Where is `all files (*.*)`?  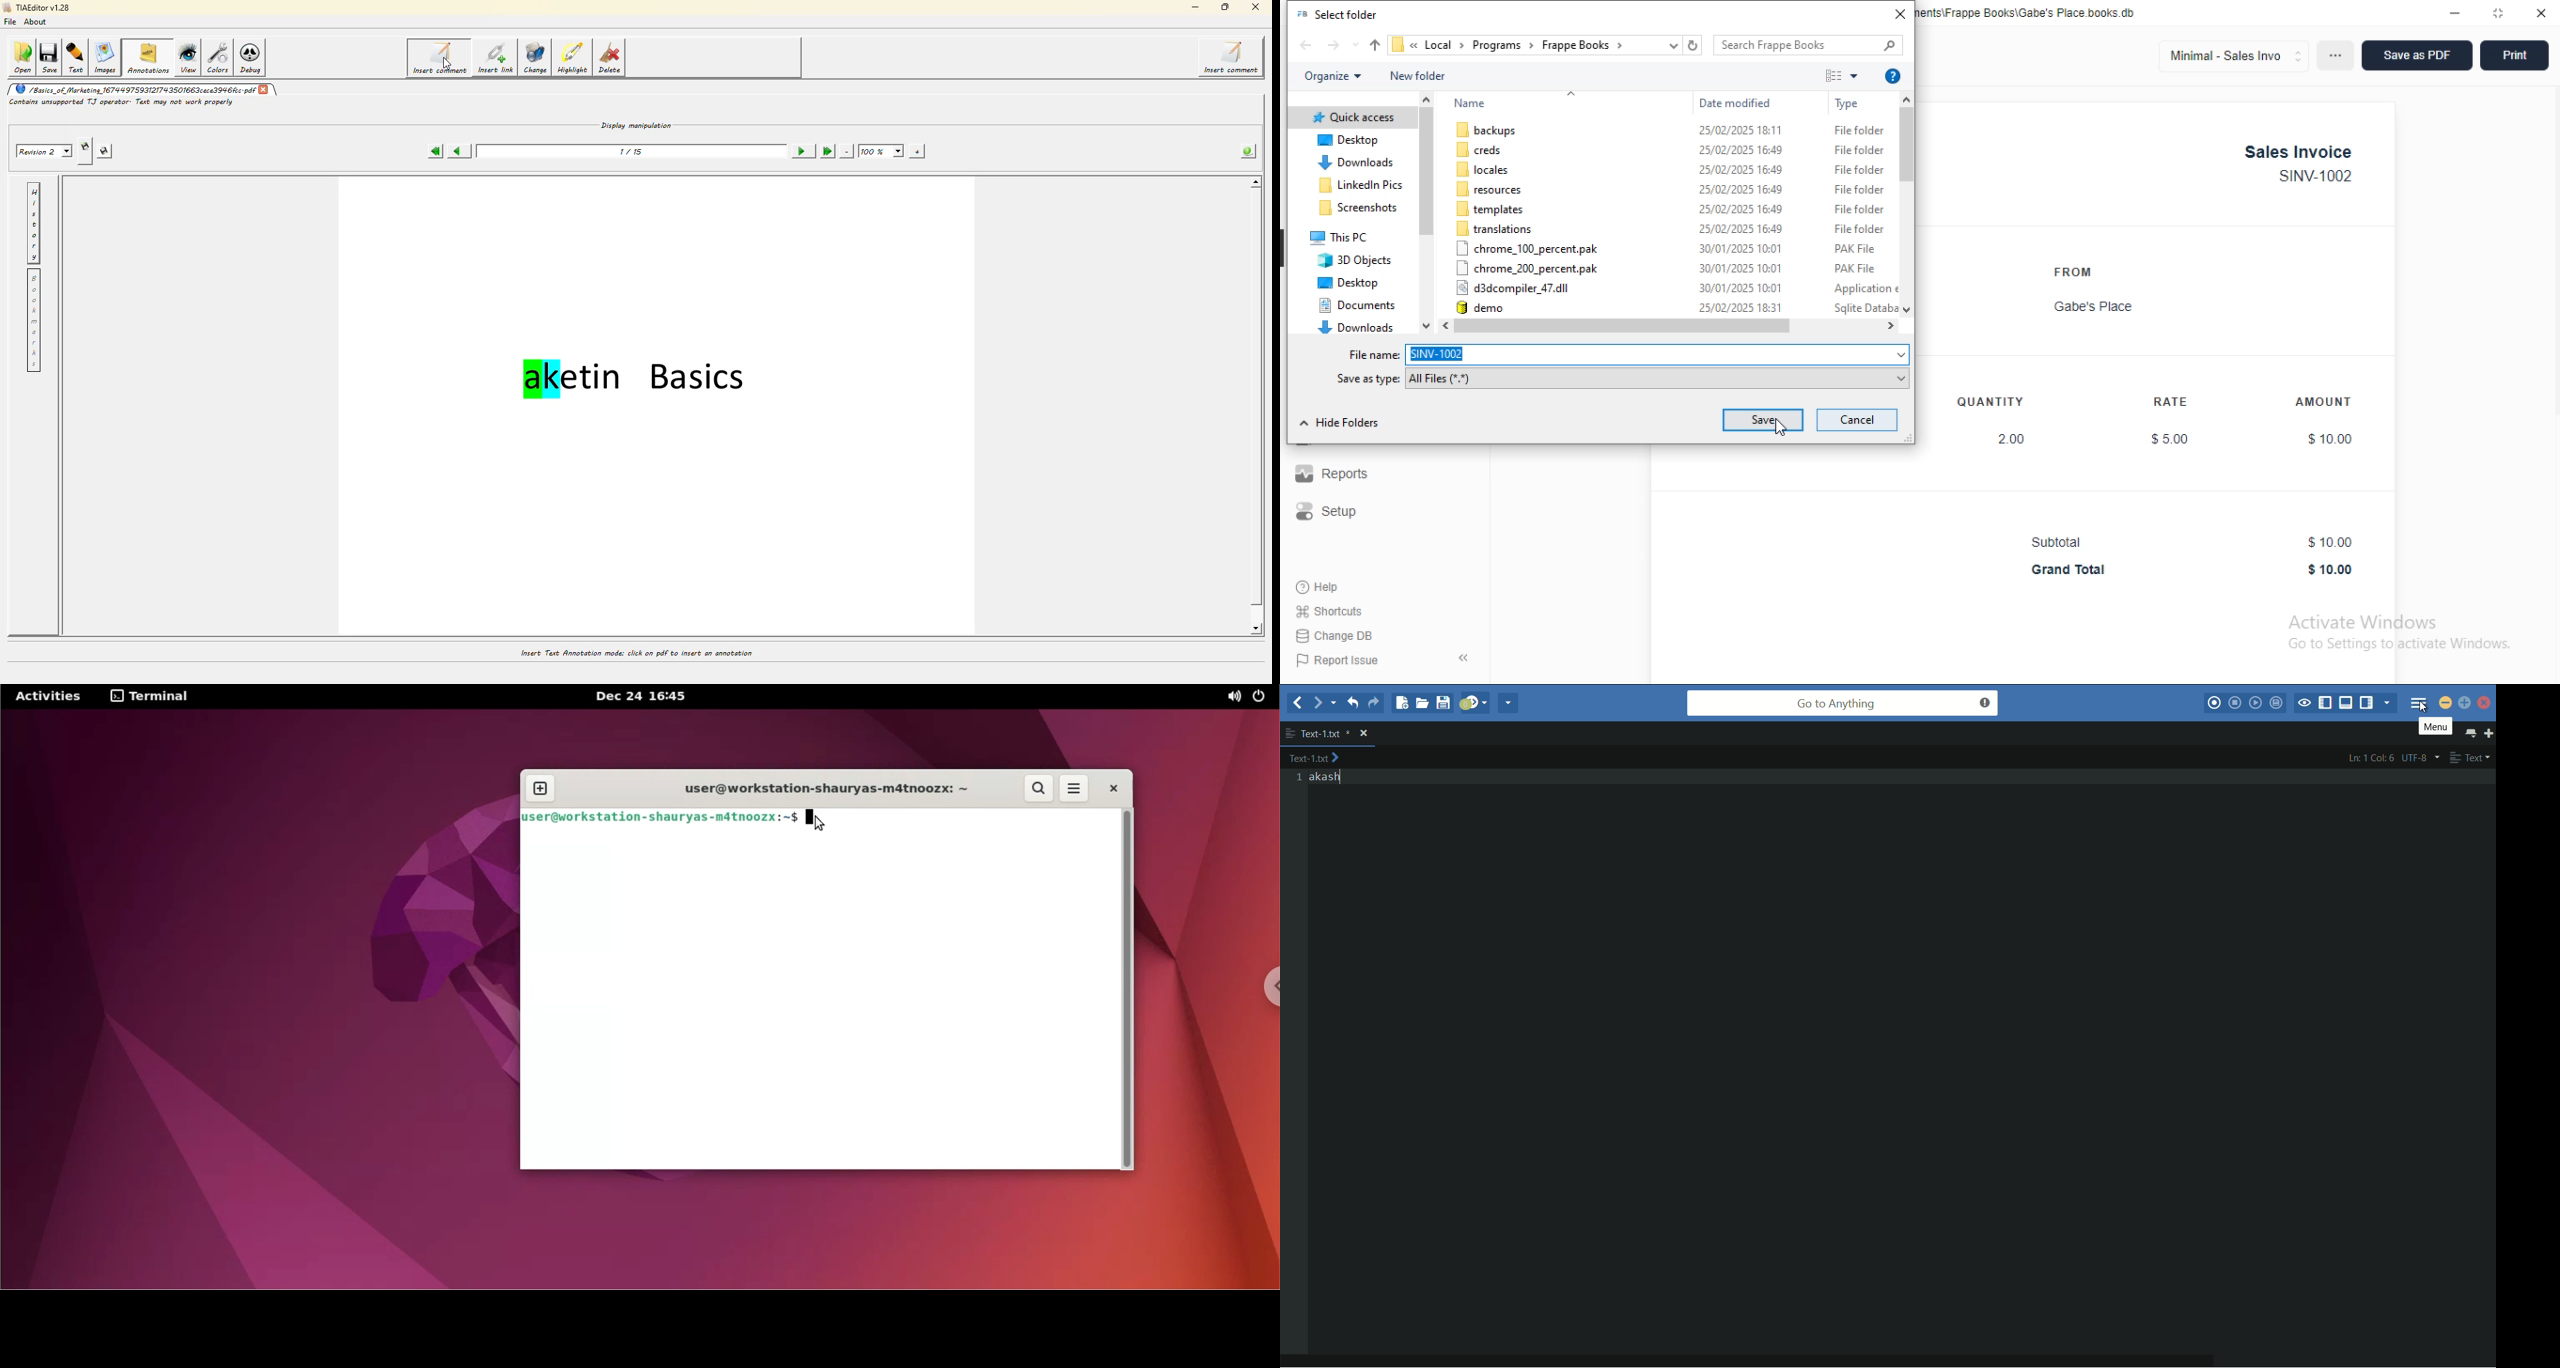 all files (*.*) is located at coordinates (1658, 378).